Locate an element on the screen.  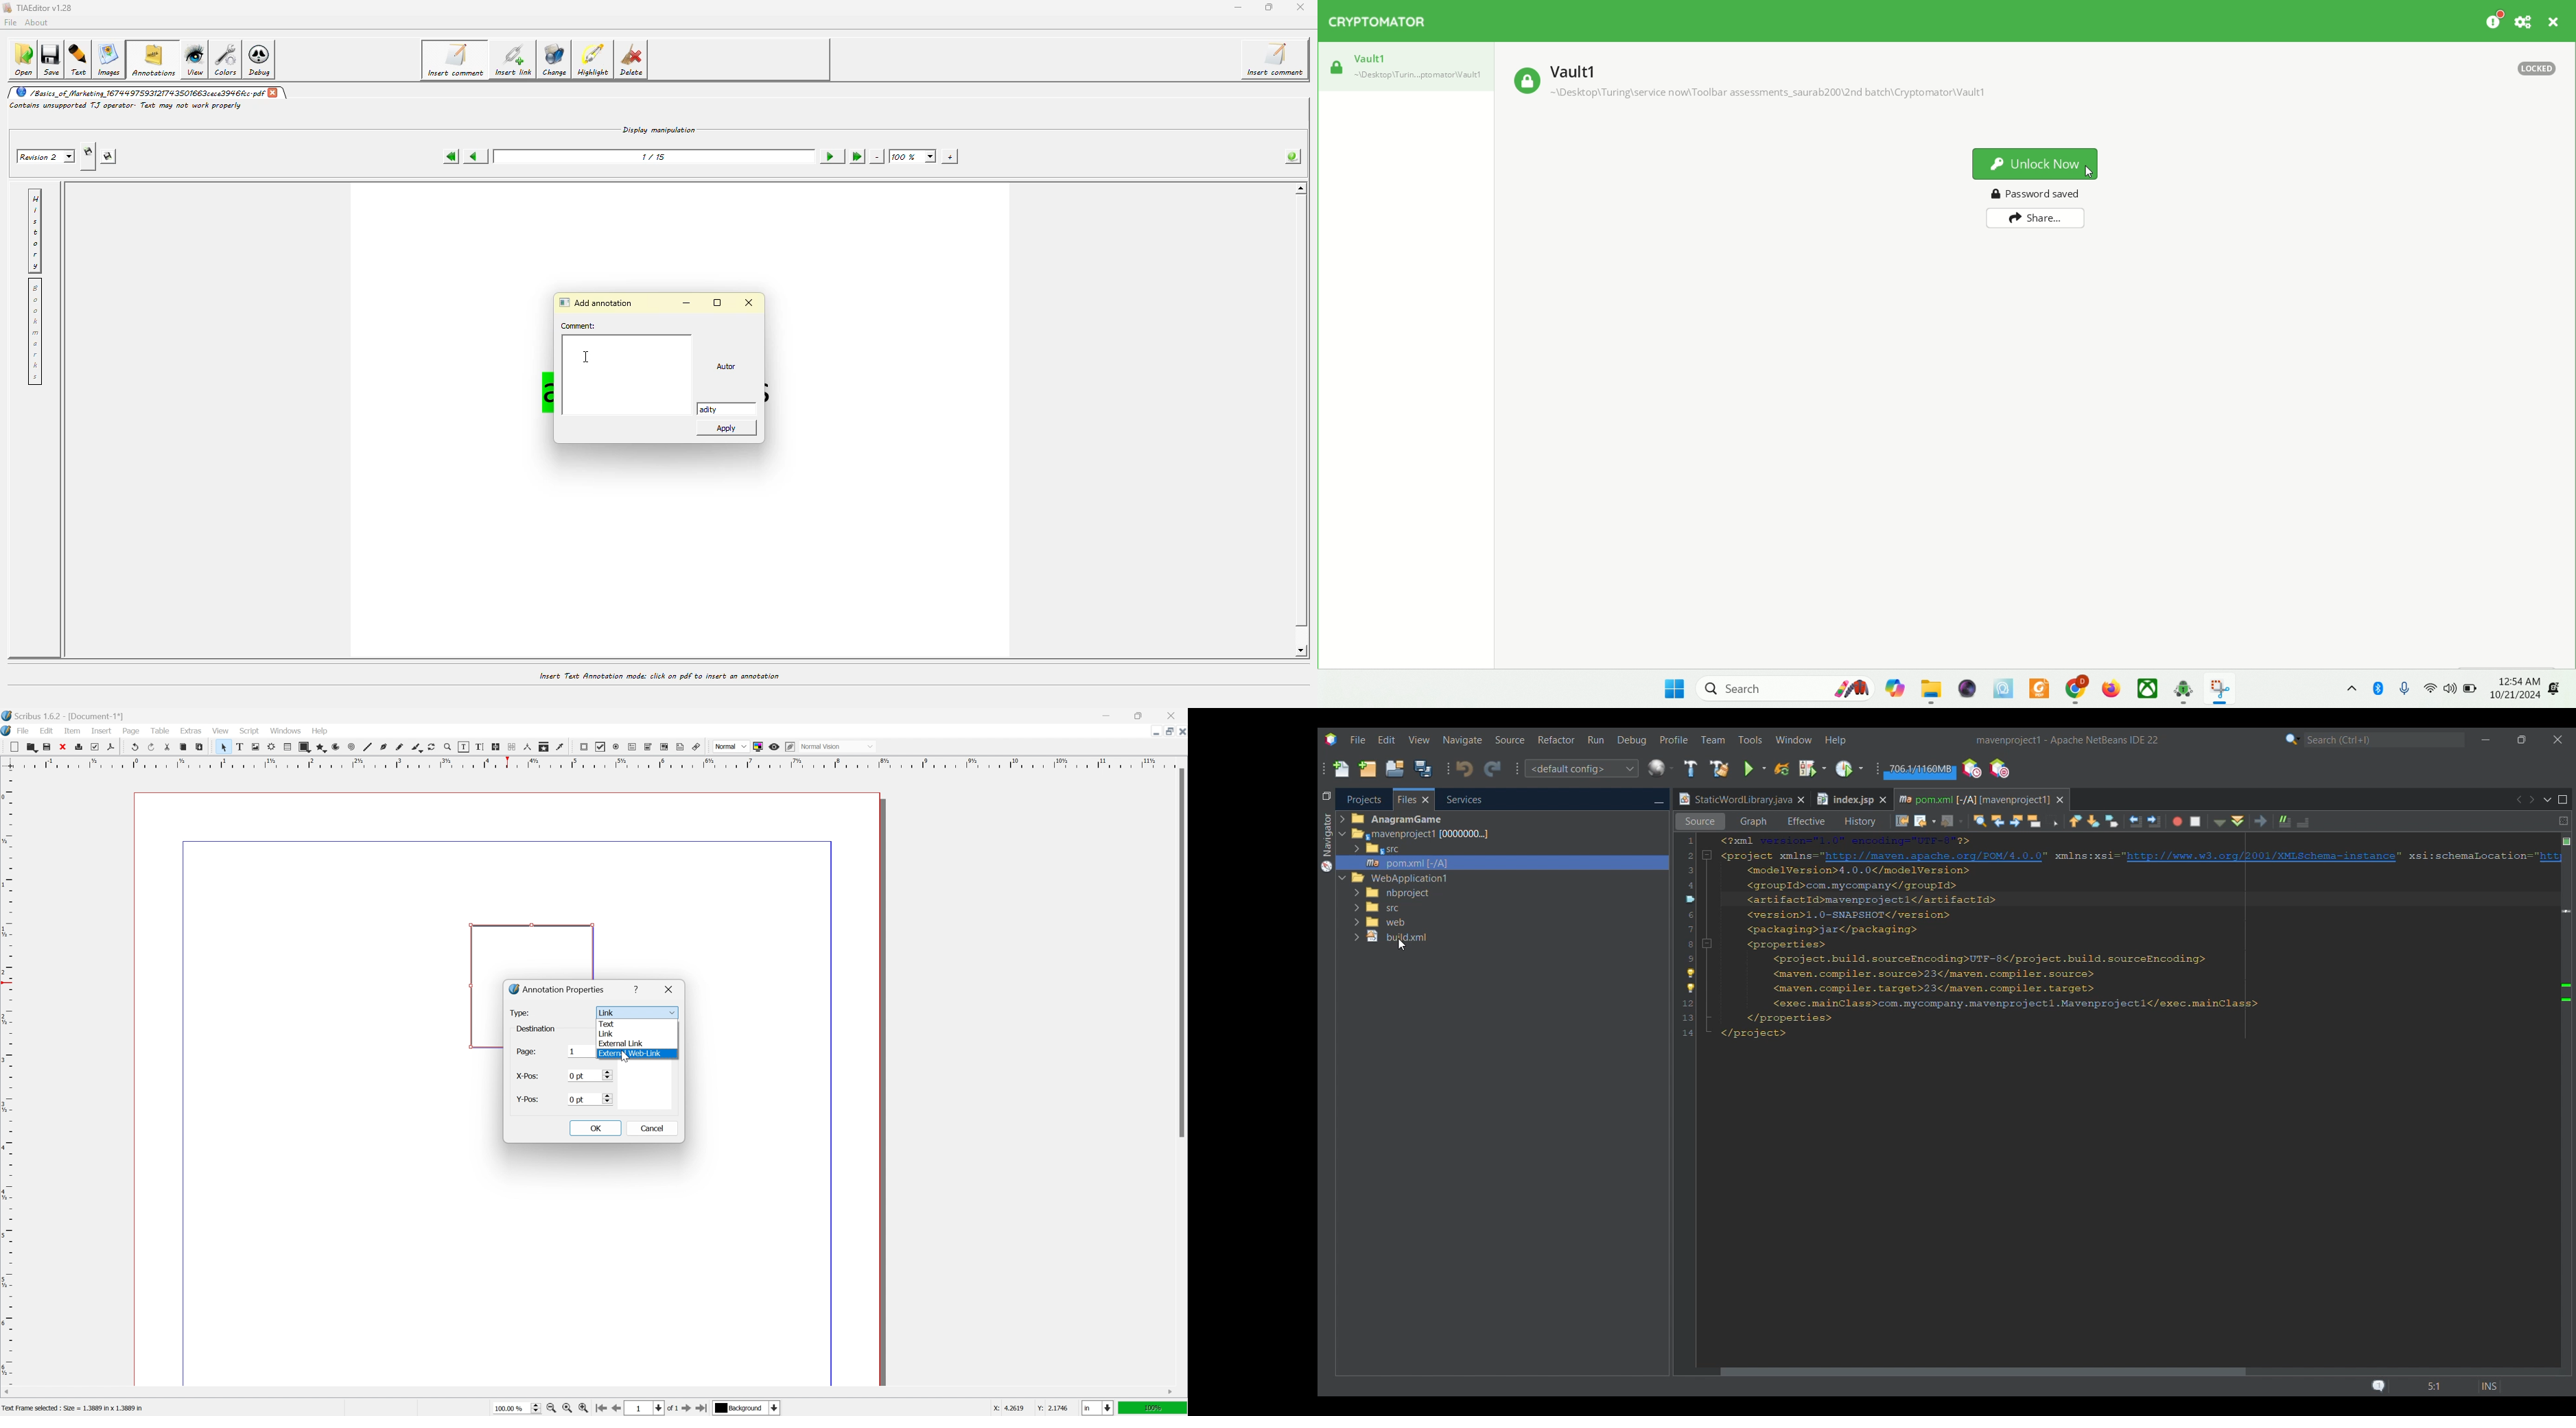
minimize is located at coordinates (1106, 714).